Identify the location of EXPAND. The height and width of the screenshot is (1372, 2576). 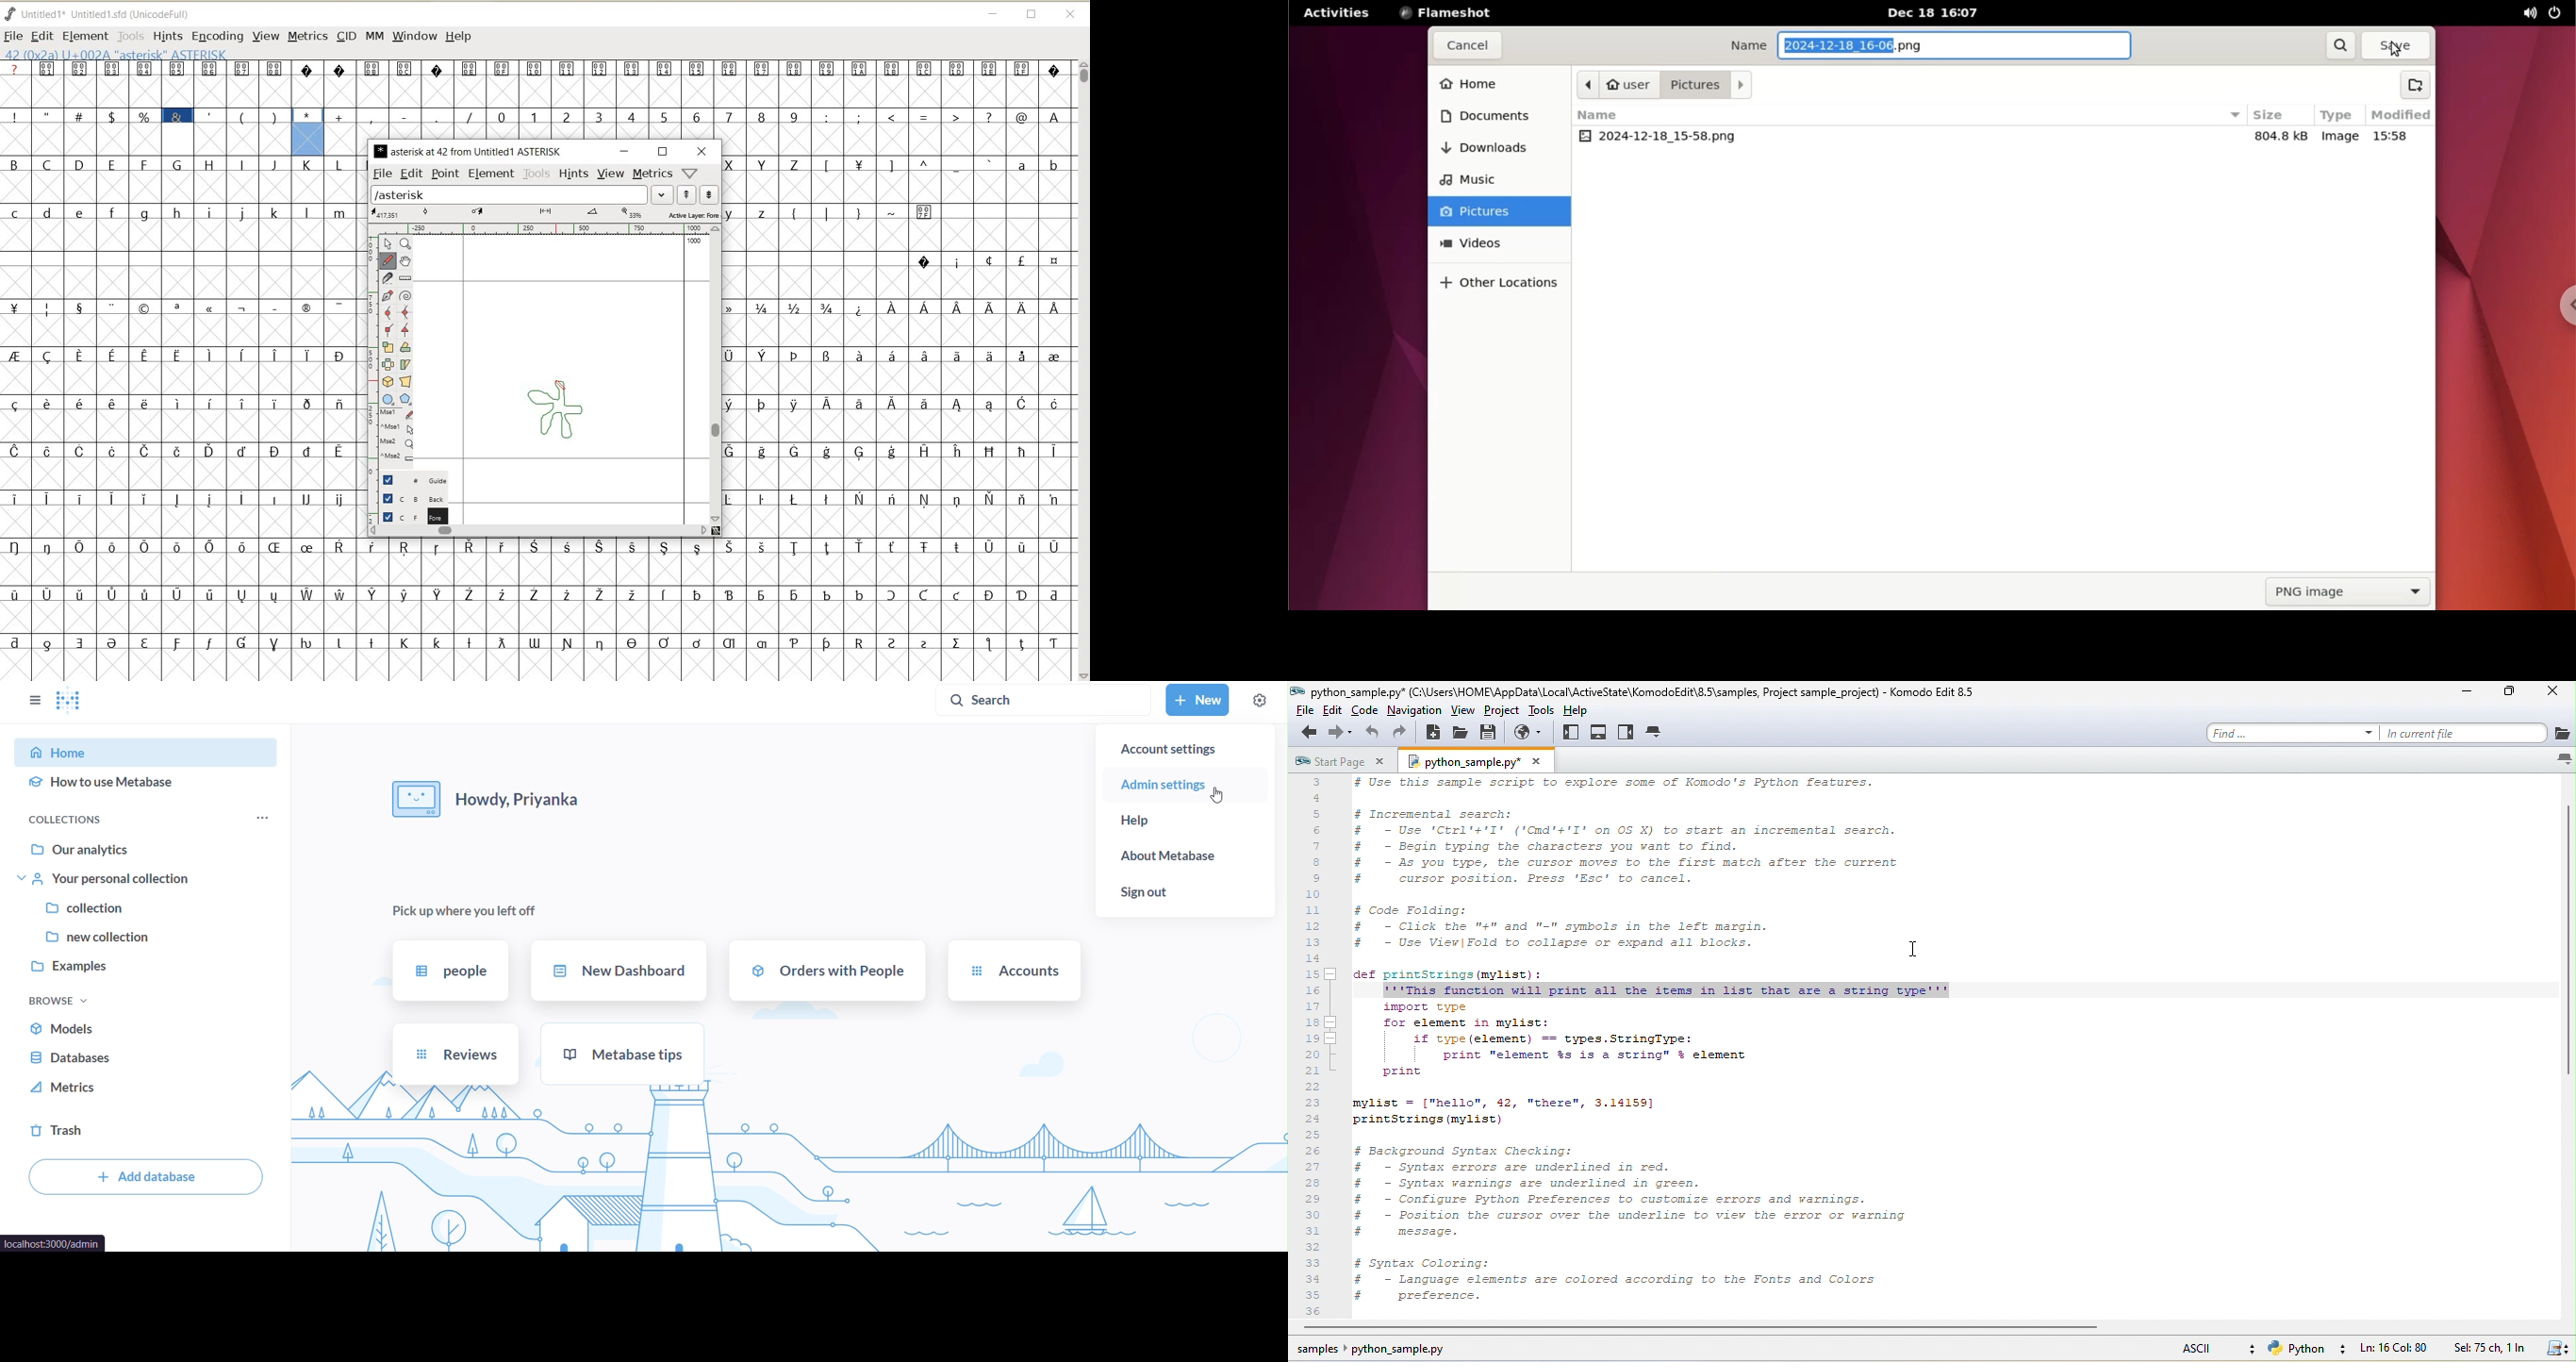
(663, 194).